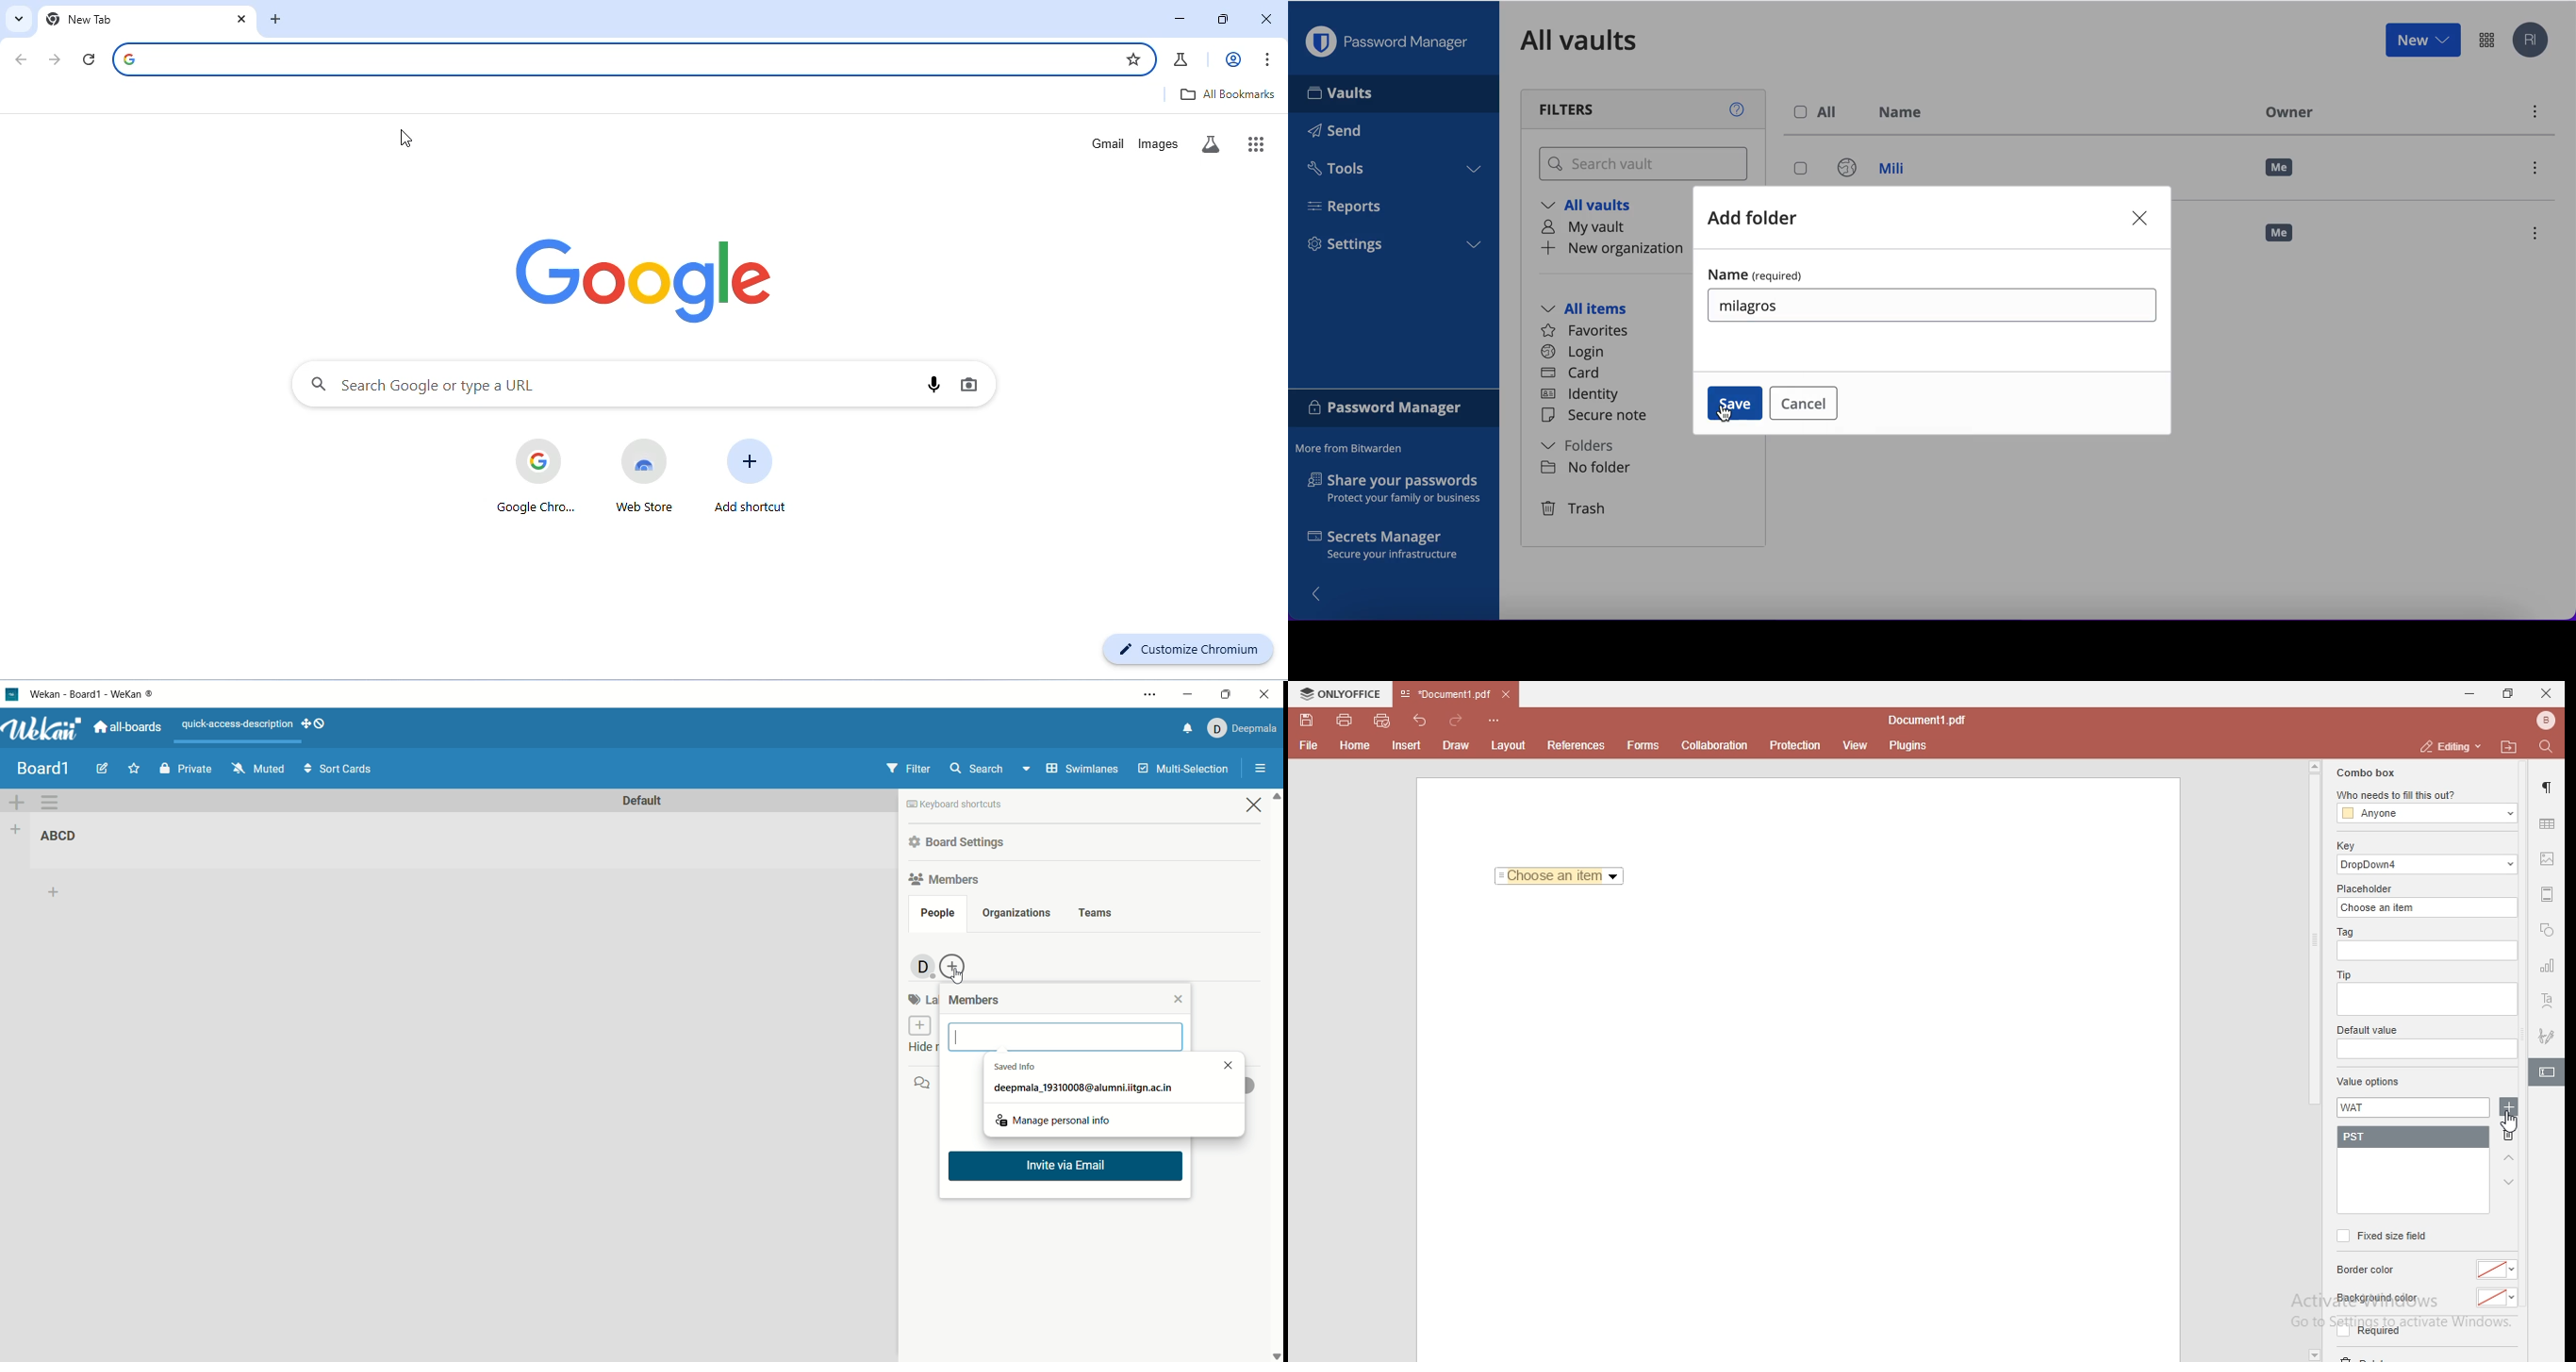 This screenshot has width=2576, height=1372. What do you see at coordinates (1613, 249) in the screenshot?
I see `new organization` at bounding box center [1613, 249].